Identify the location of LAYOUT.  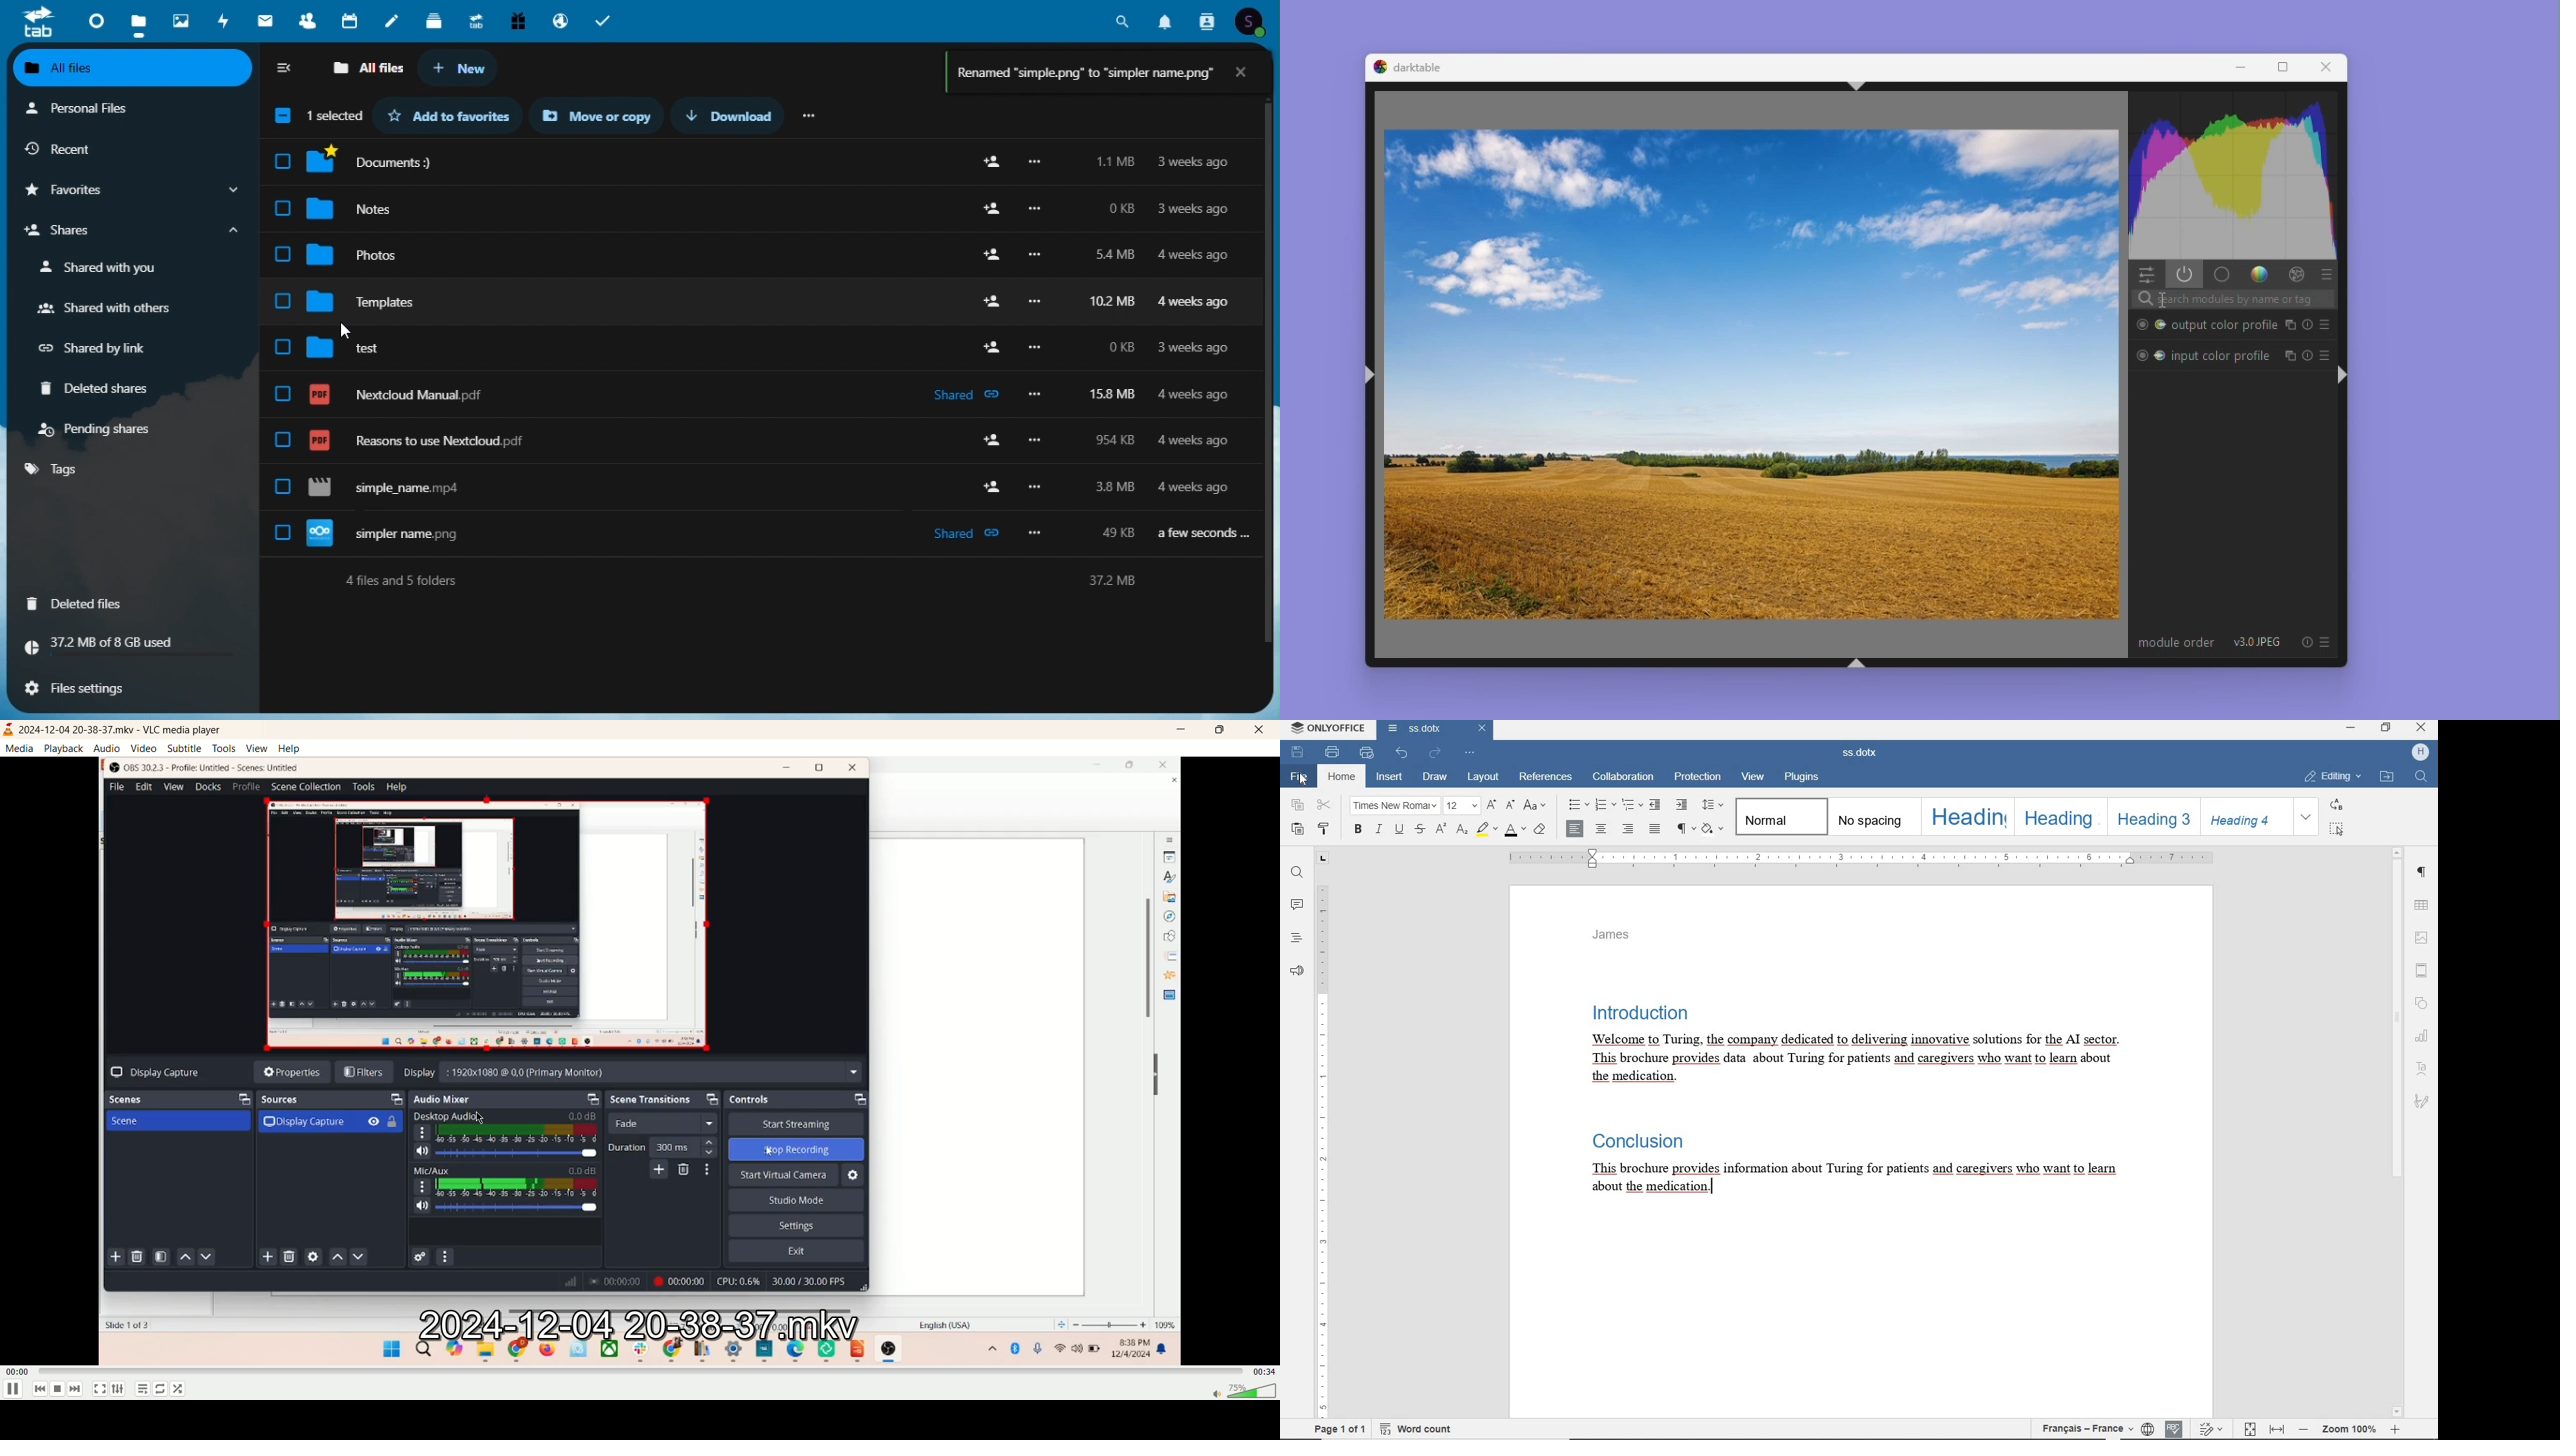
(1484, 777).